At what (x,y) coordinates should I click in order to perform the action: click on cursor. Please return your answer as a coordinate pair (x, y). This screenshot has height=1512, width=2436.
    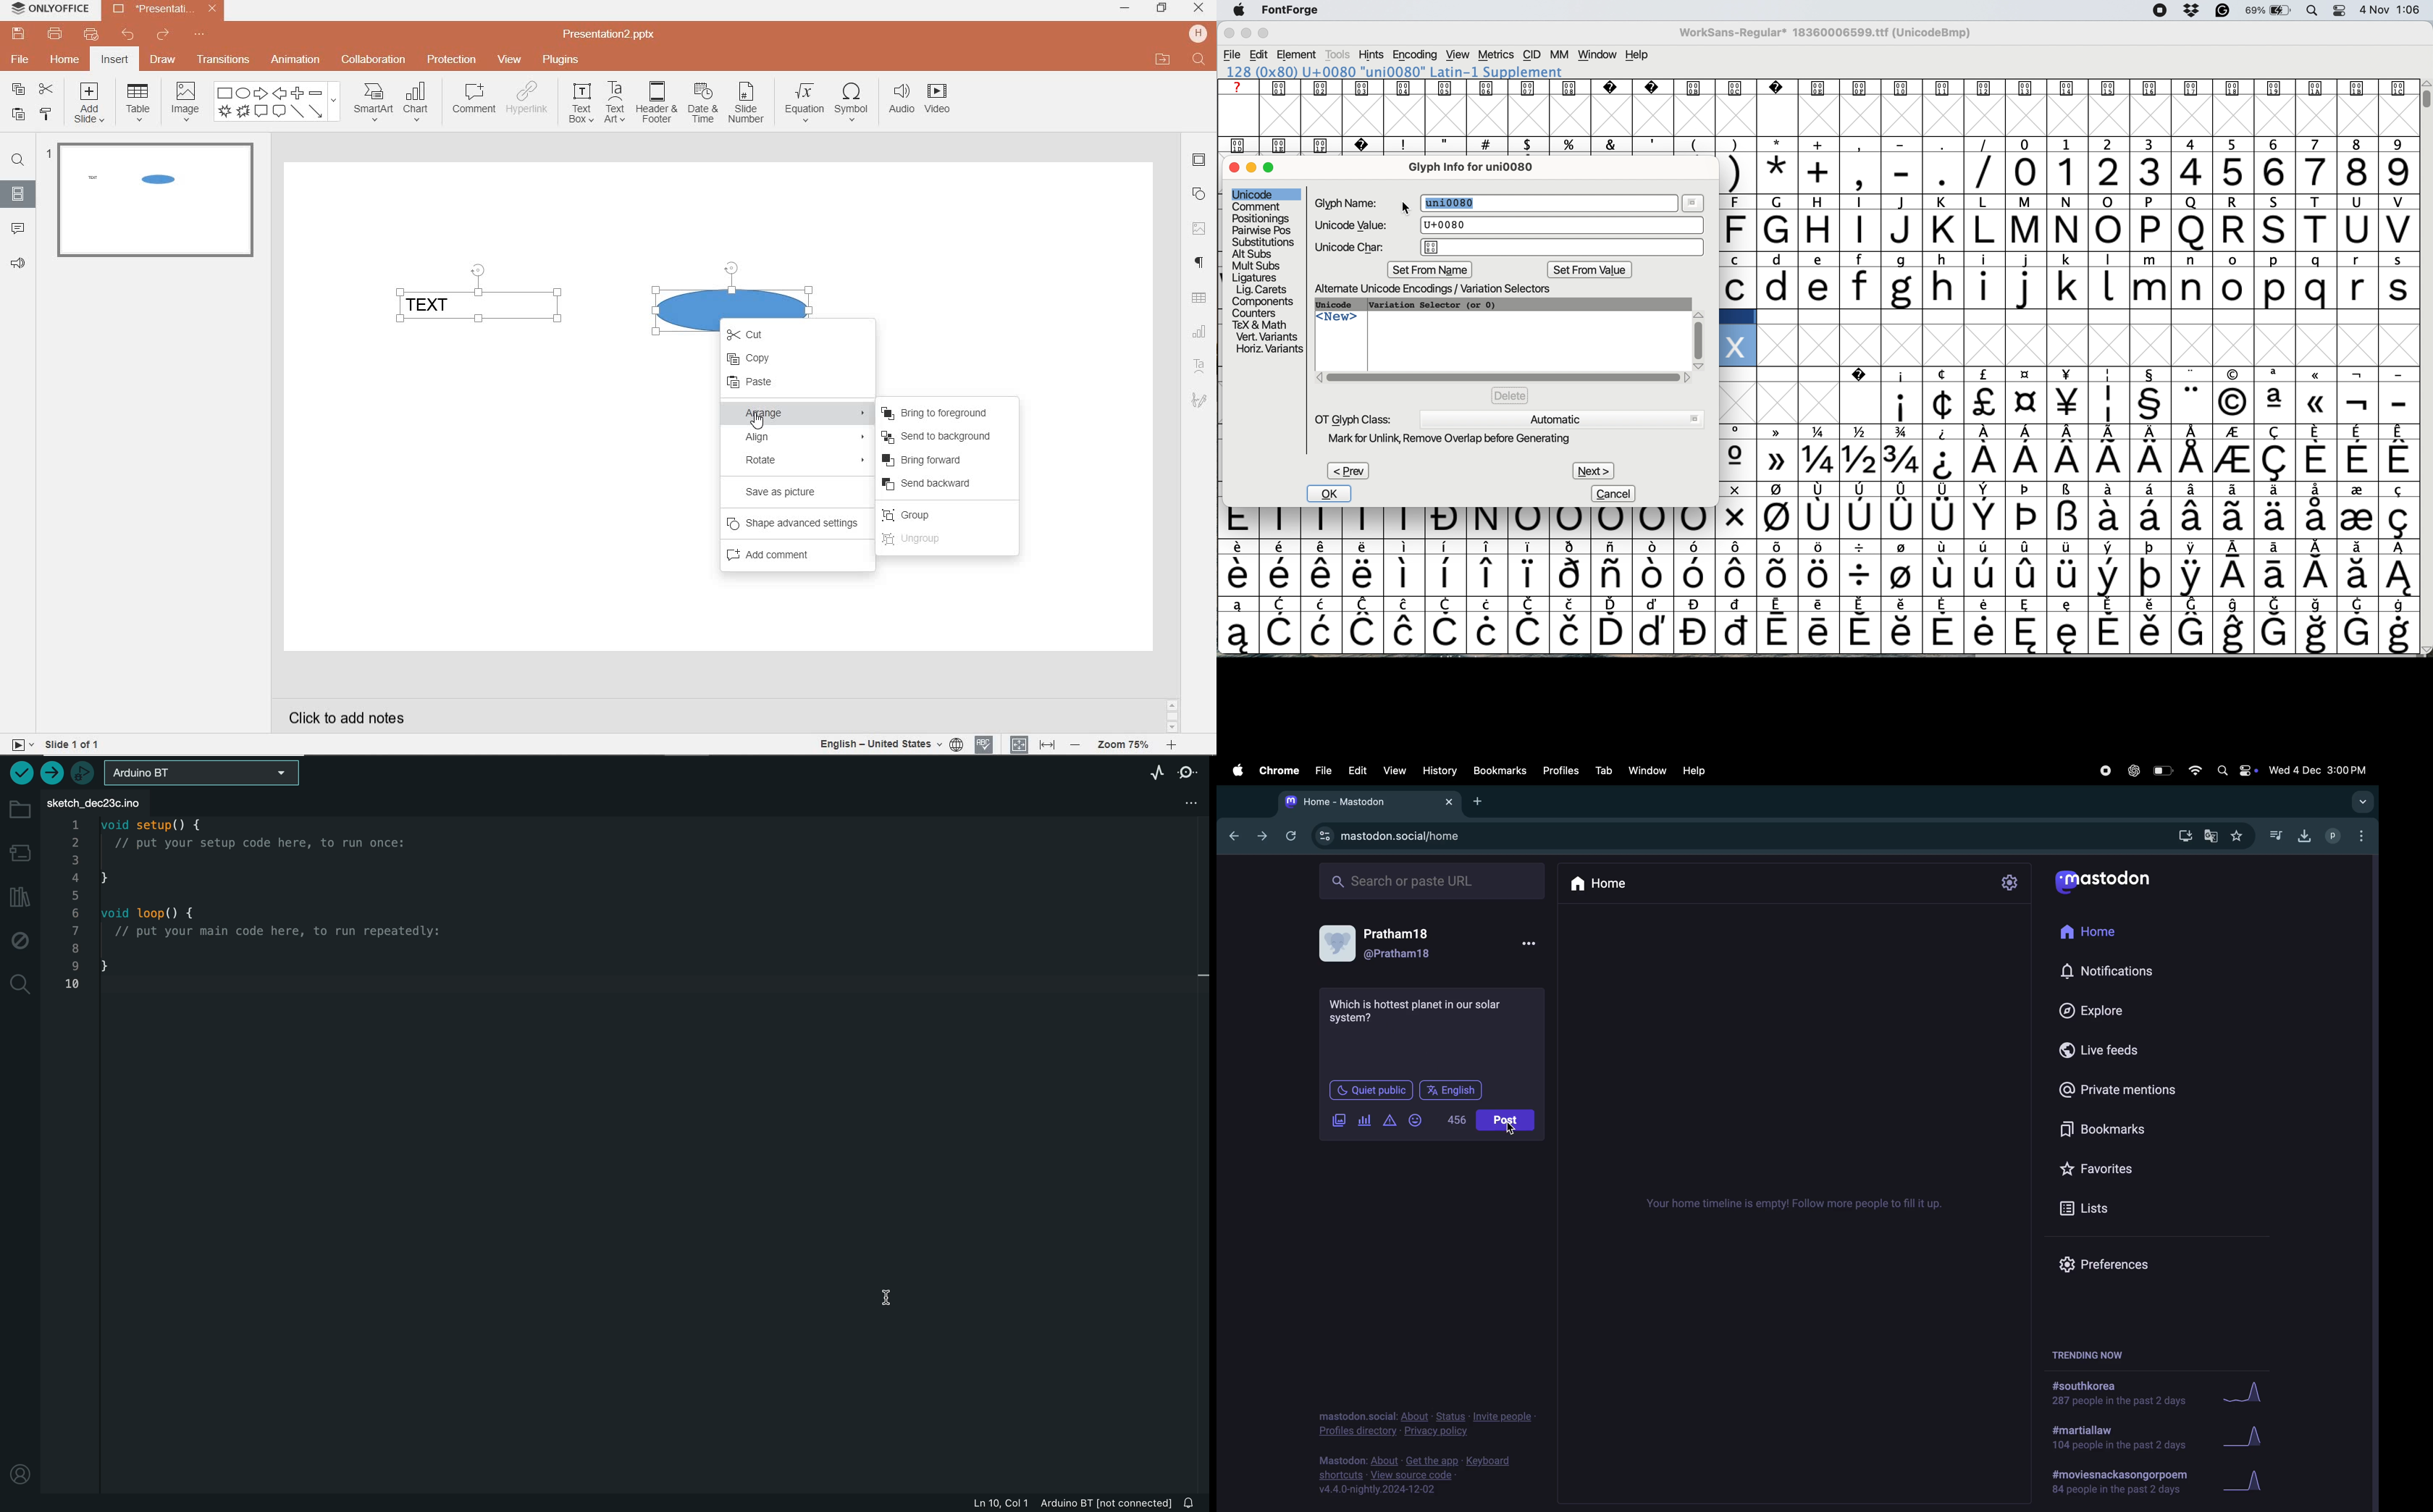
    Looking at the image, I should click on (1405, 206).